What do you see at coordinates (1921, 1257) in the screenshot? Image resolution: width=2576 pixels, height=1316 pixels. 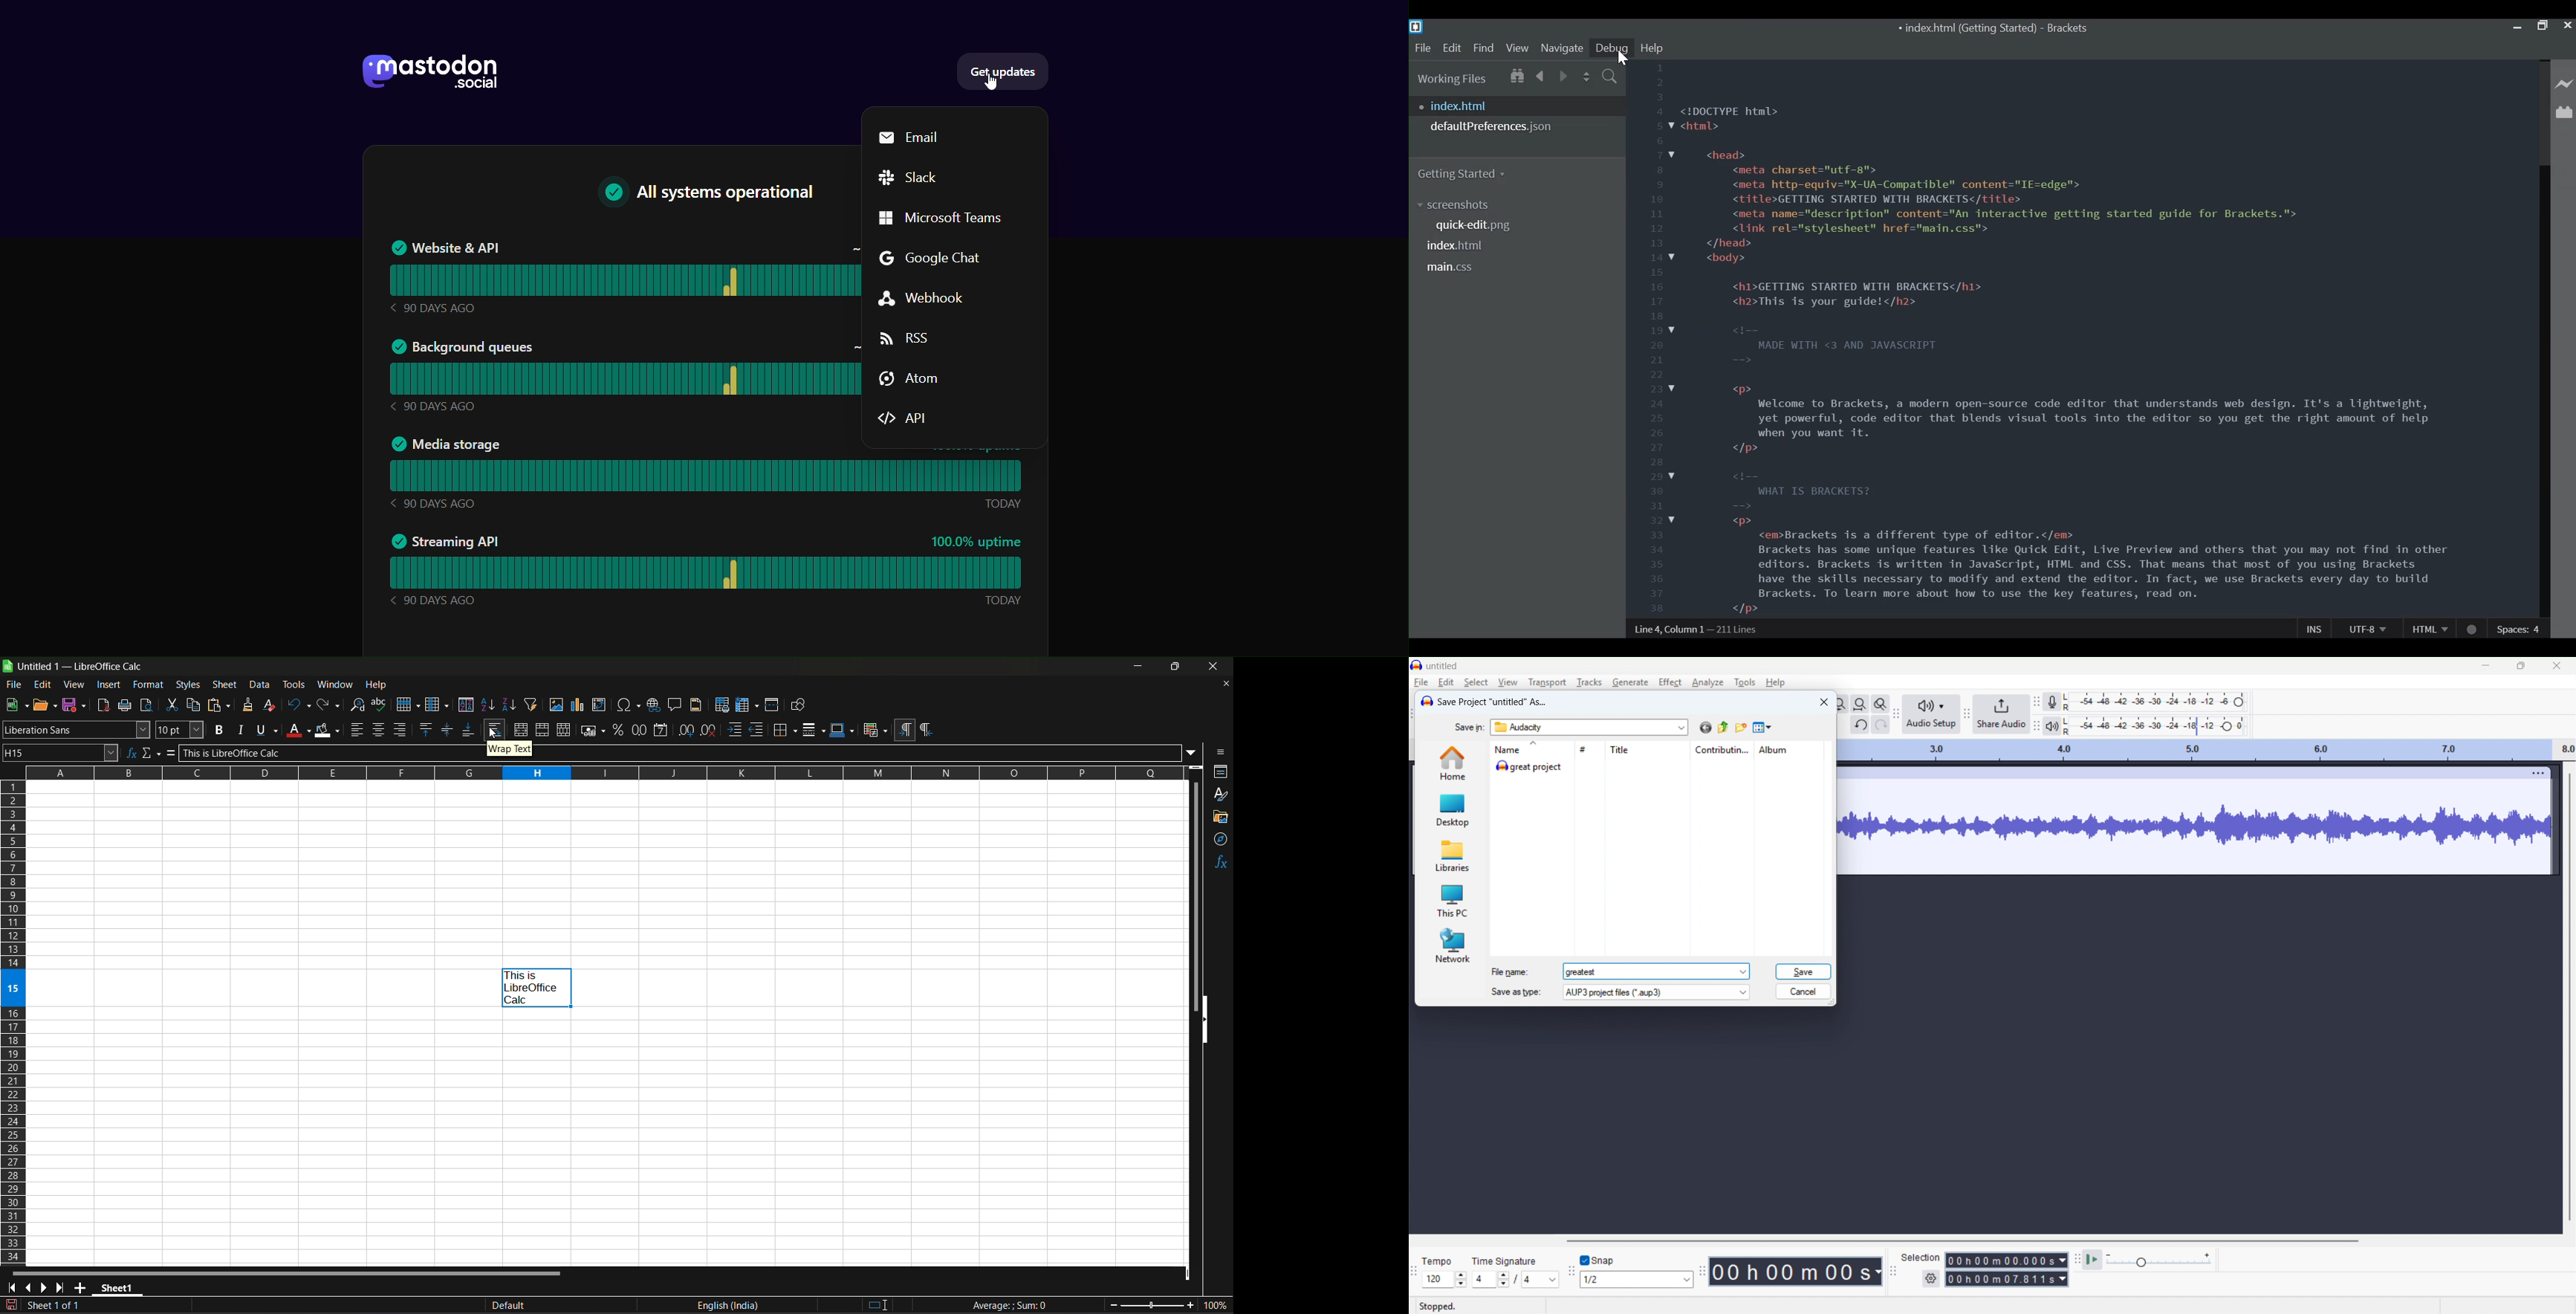 I see `selection` at bounding box center [1921, 1257].